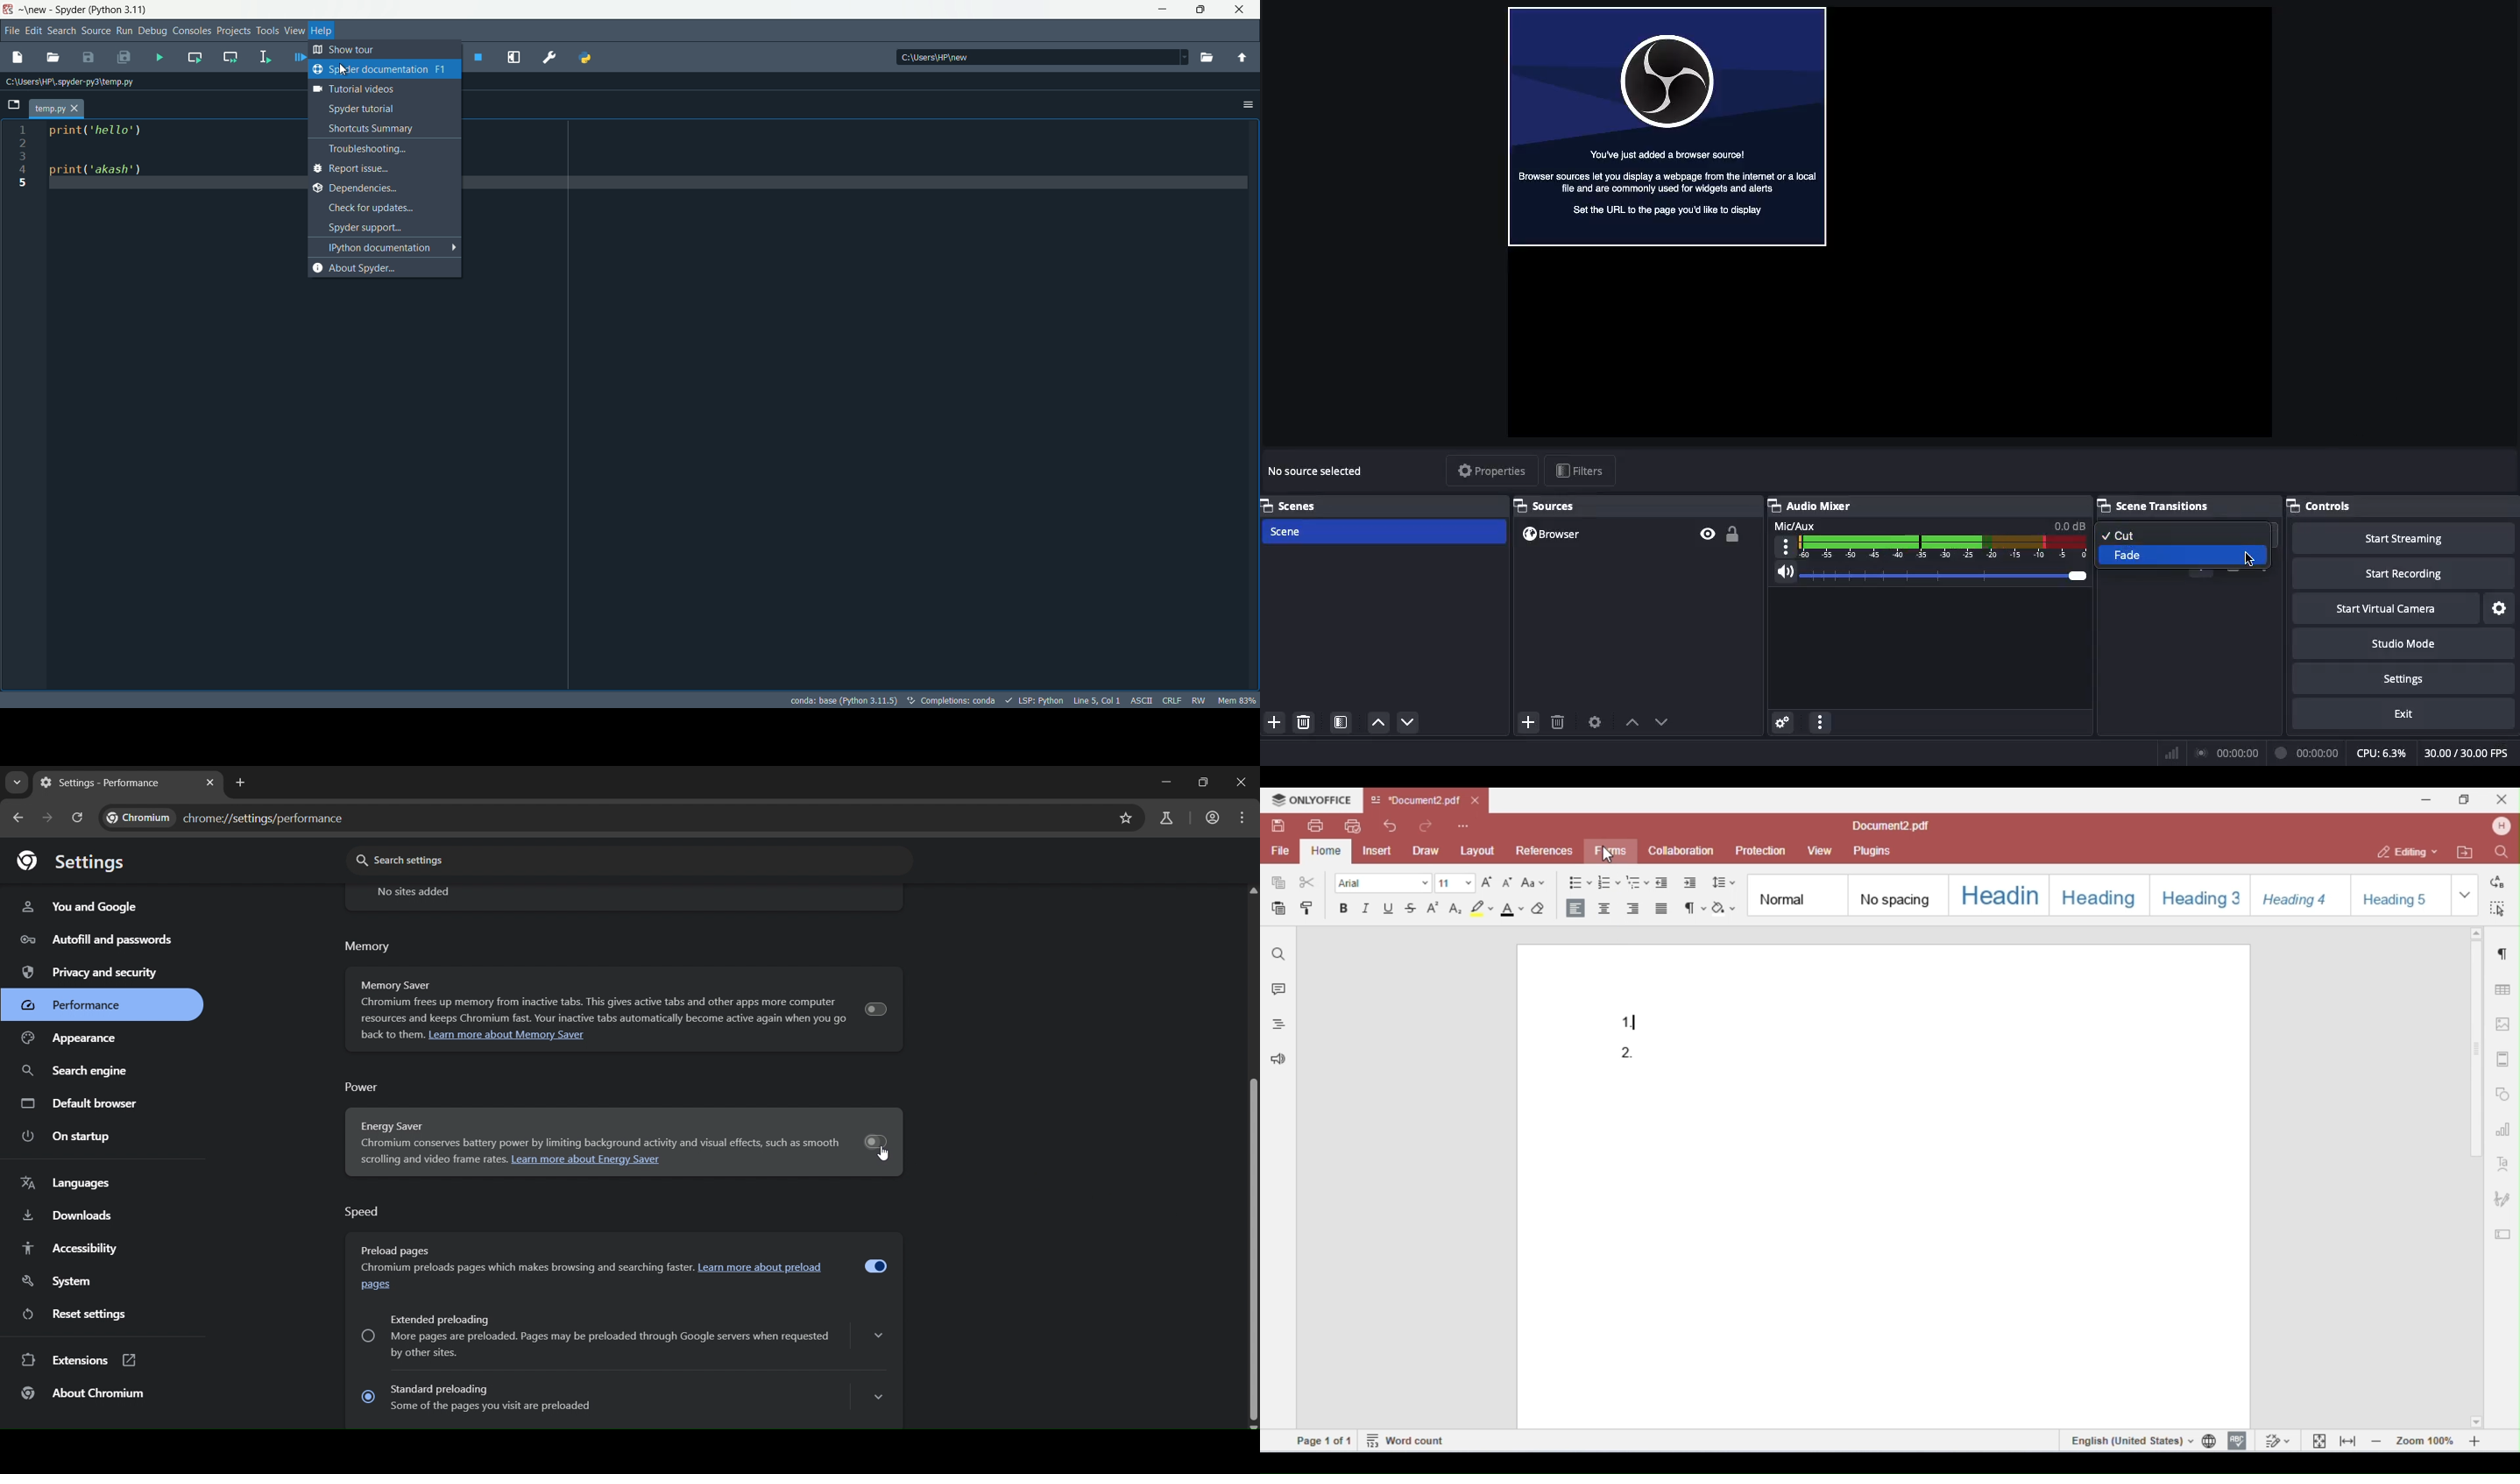 The width and height of the screenshot is (2520, 1484). What do you see at coordinates (1931, 575) in the screenshot?
I see `Volume` at bounding box center [1931, 575].